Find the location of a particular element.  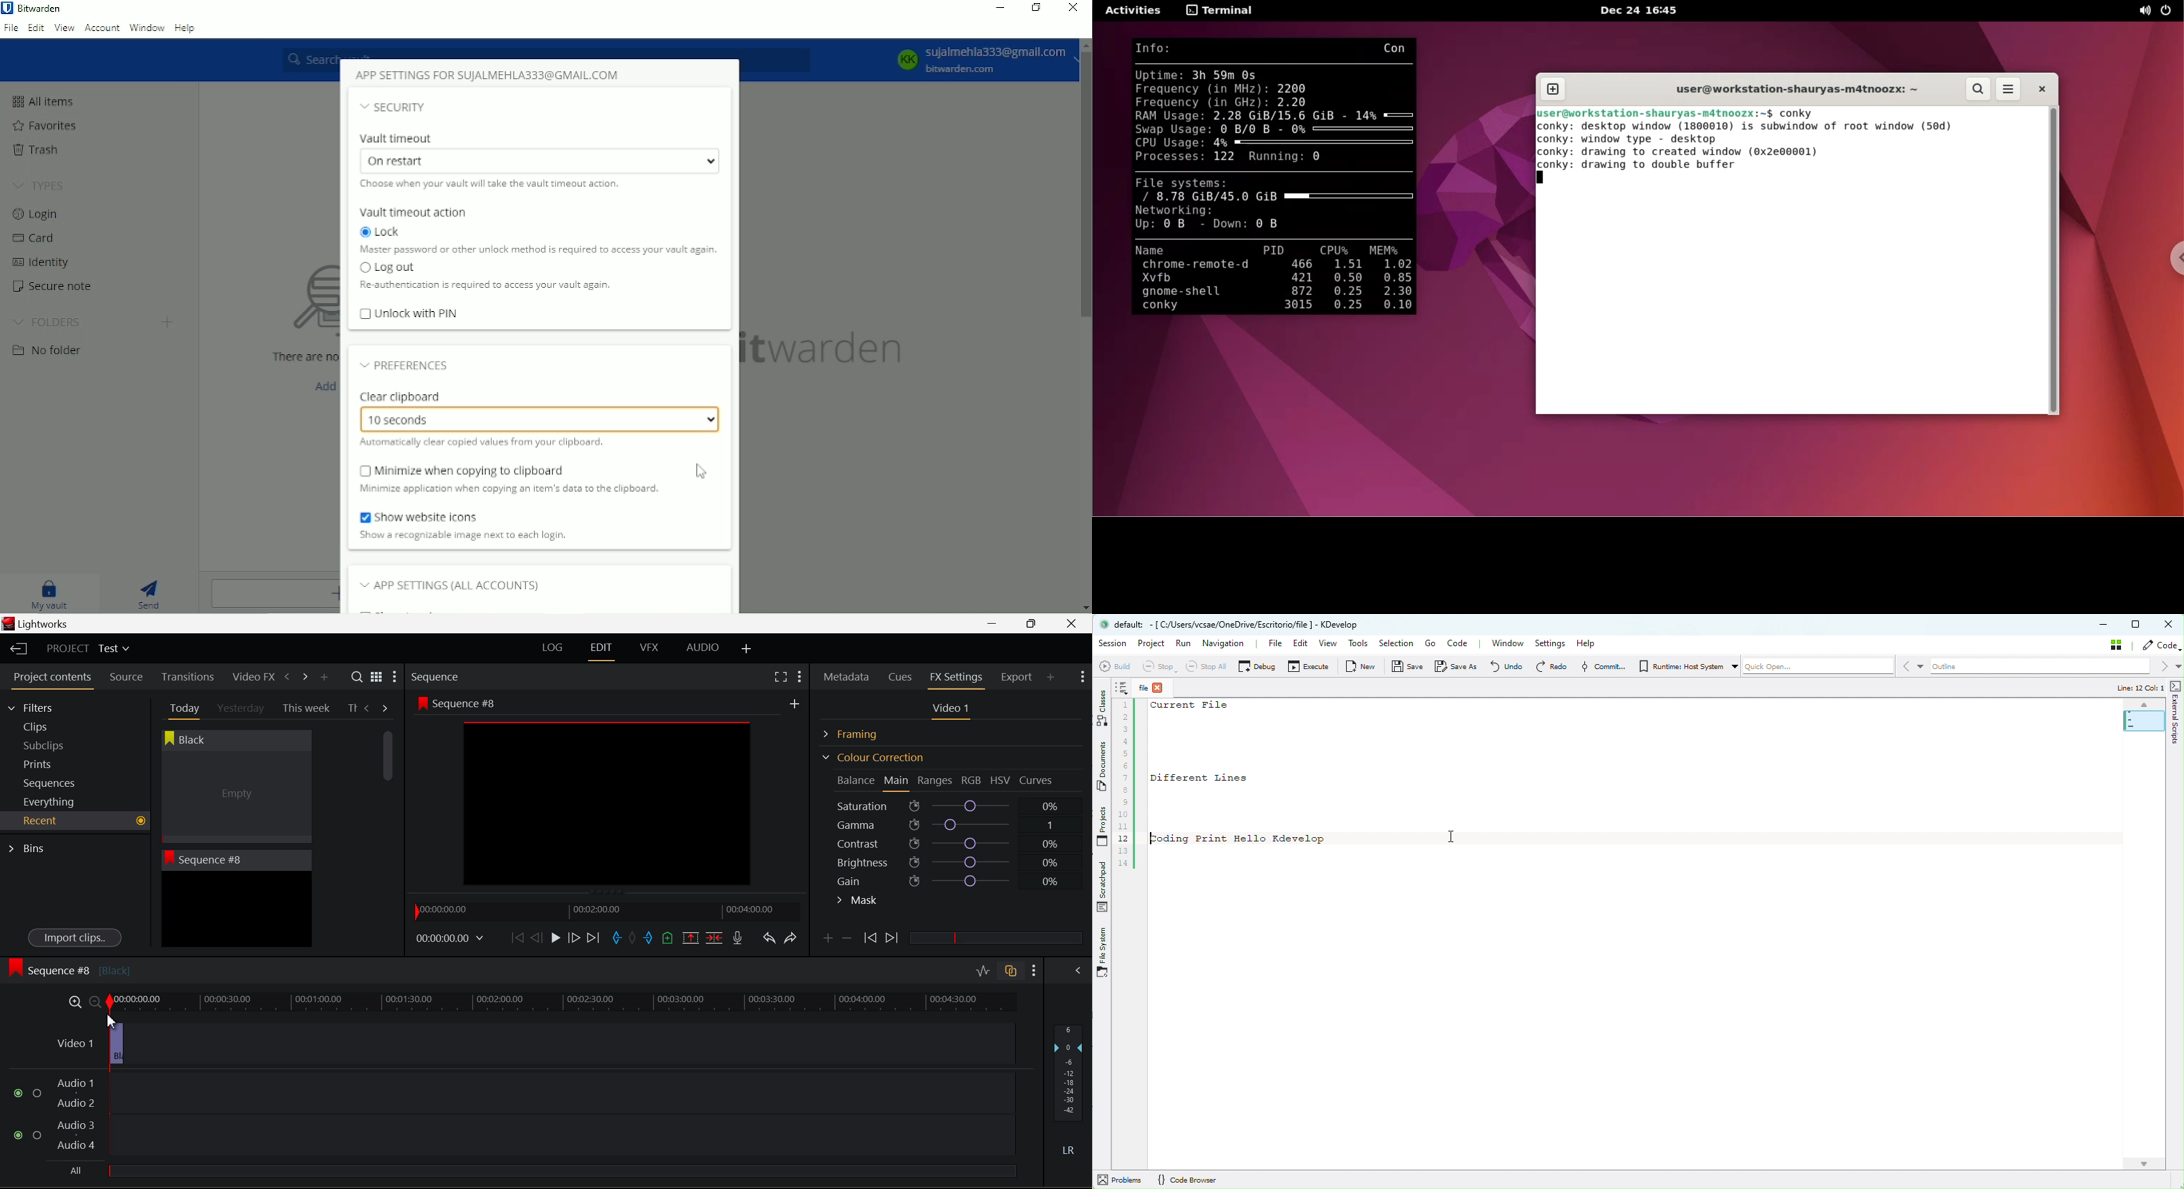

Saturation is located at coordinates (949, 804).